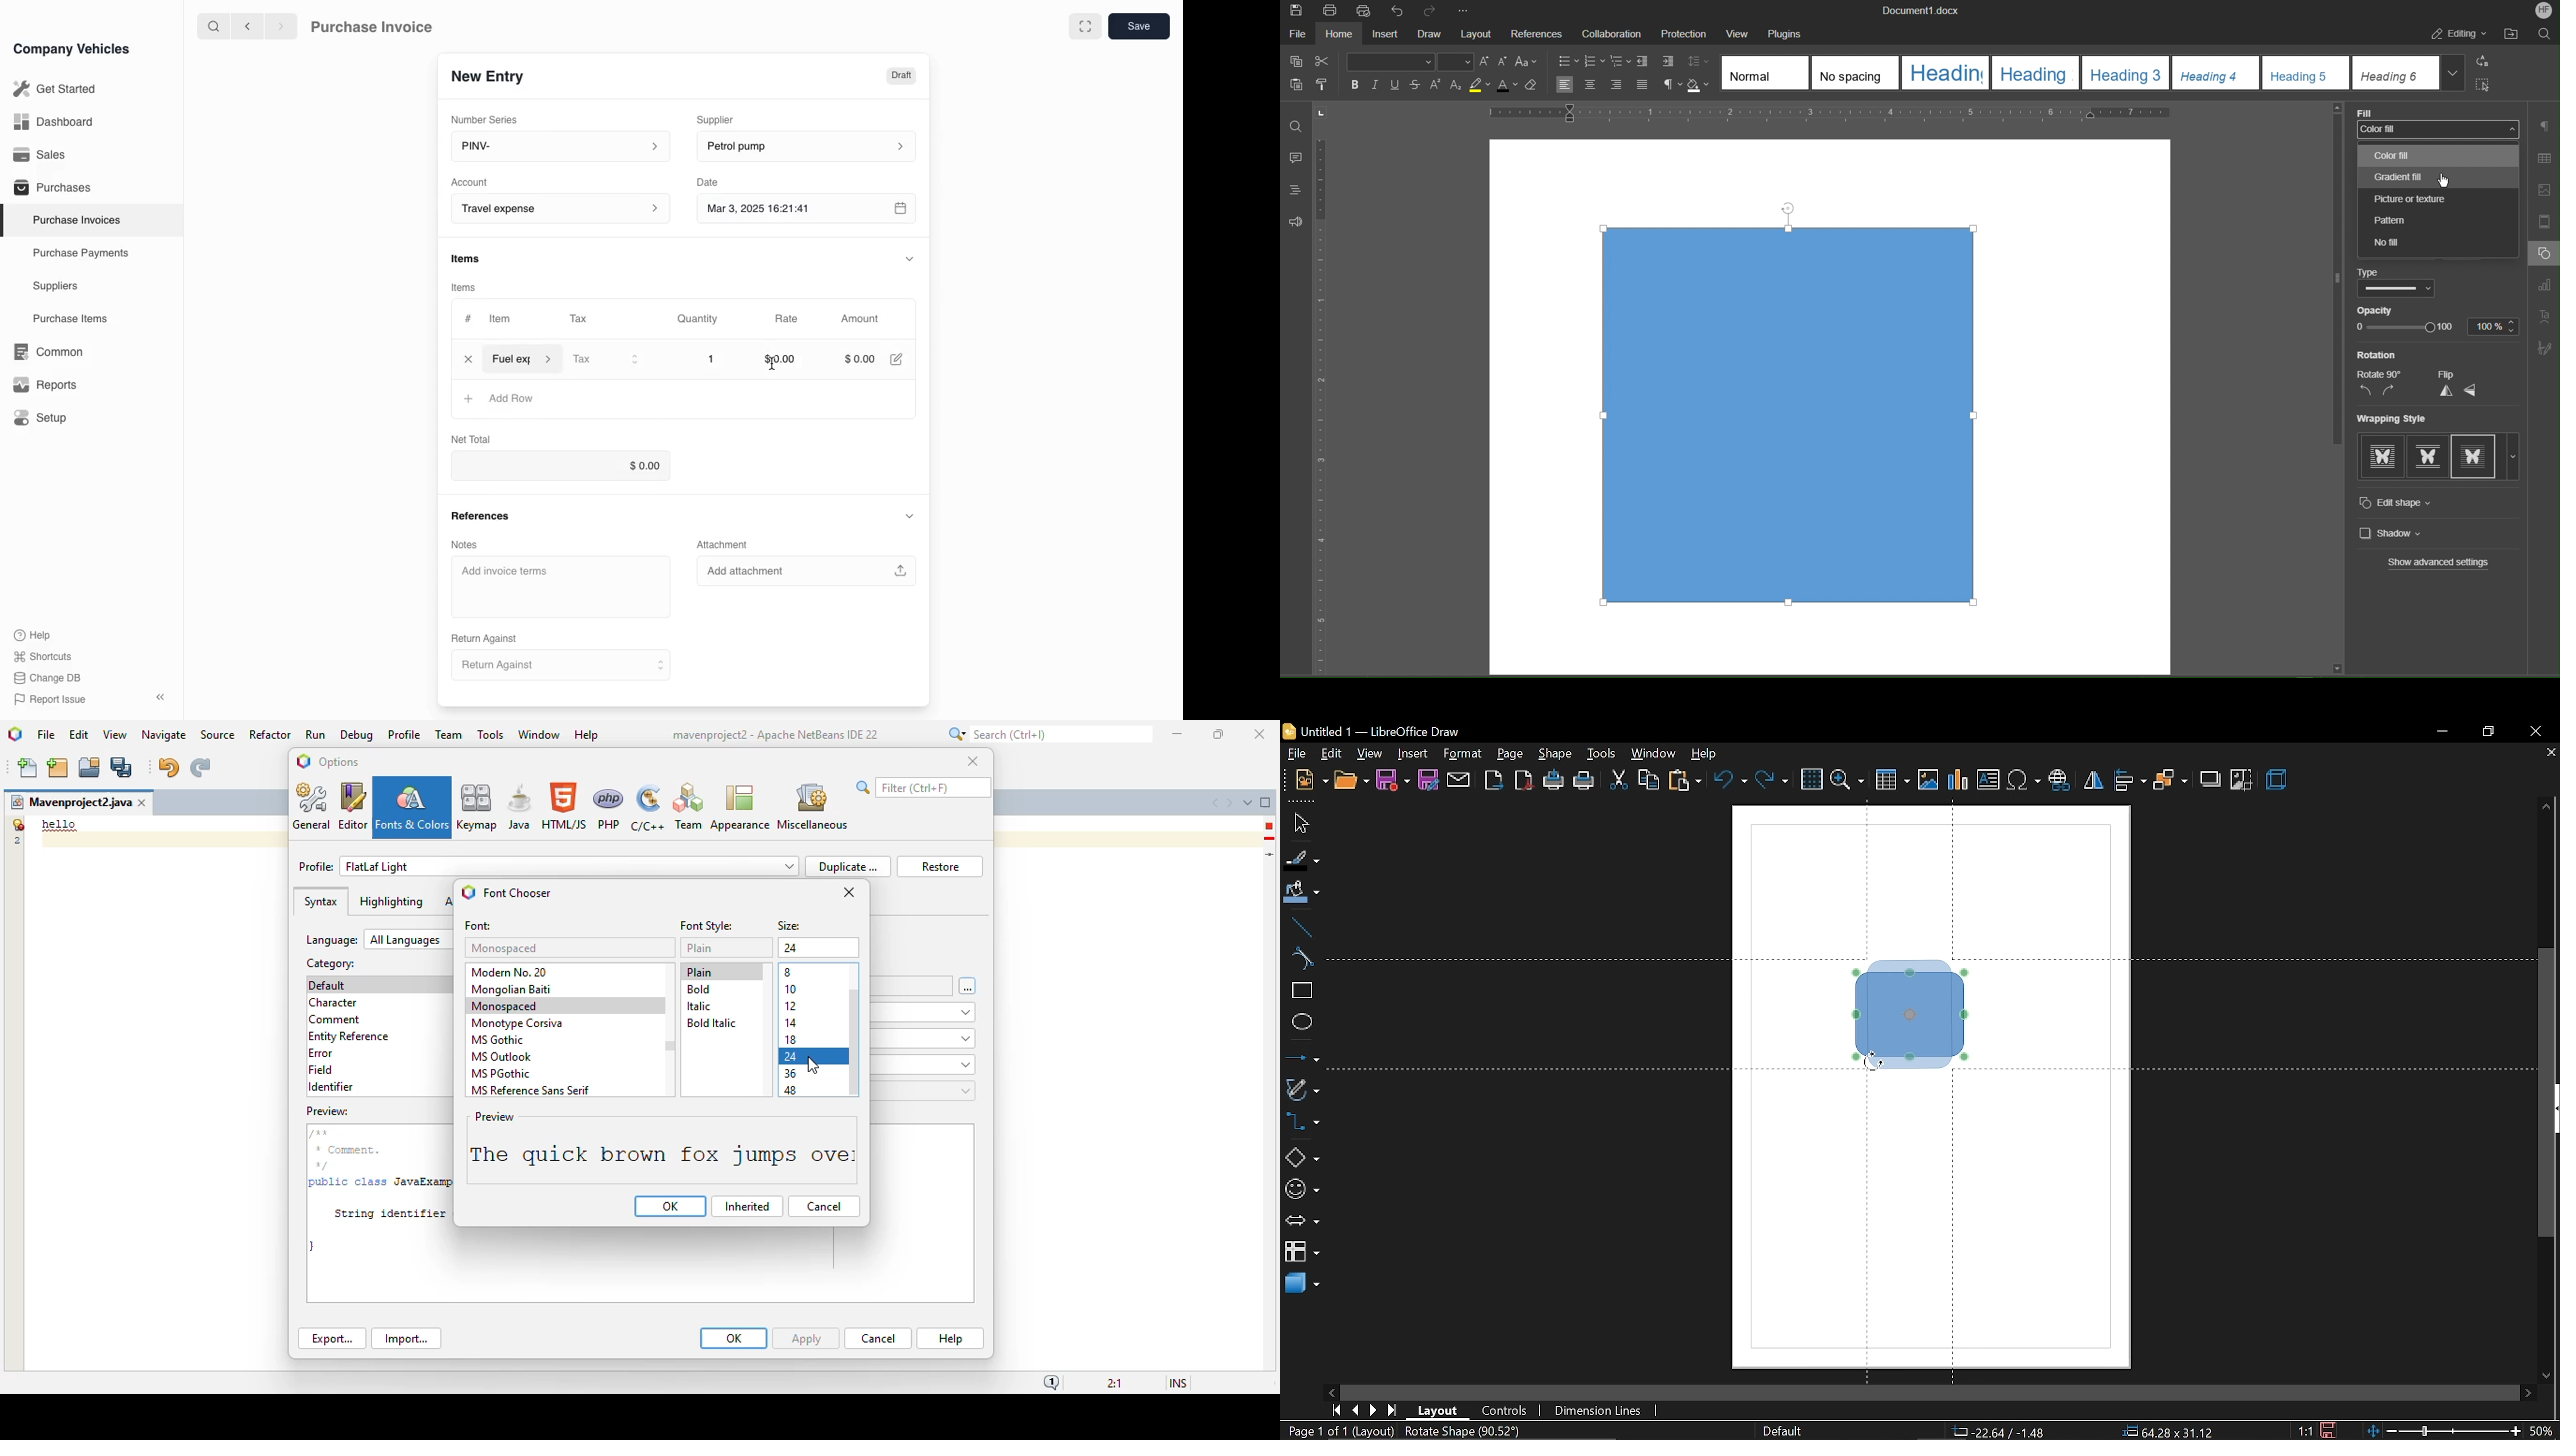 The width and height of the screenshot is (2576, 1456). Describe the element at coordinates (699, 1007) in the screenshot. I see `italic` at that location.